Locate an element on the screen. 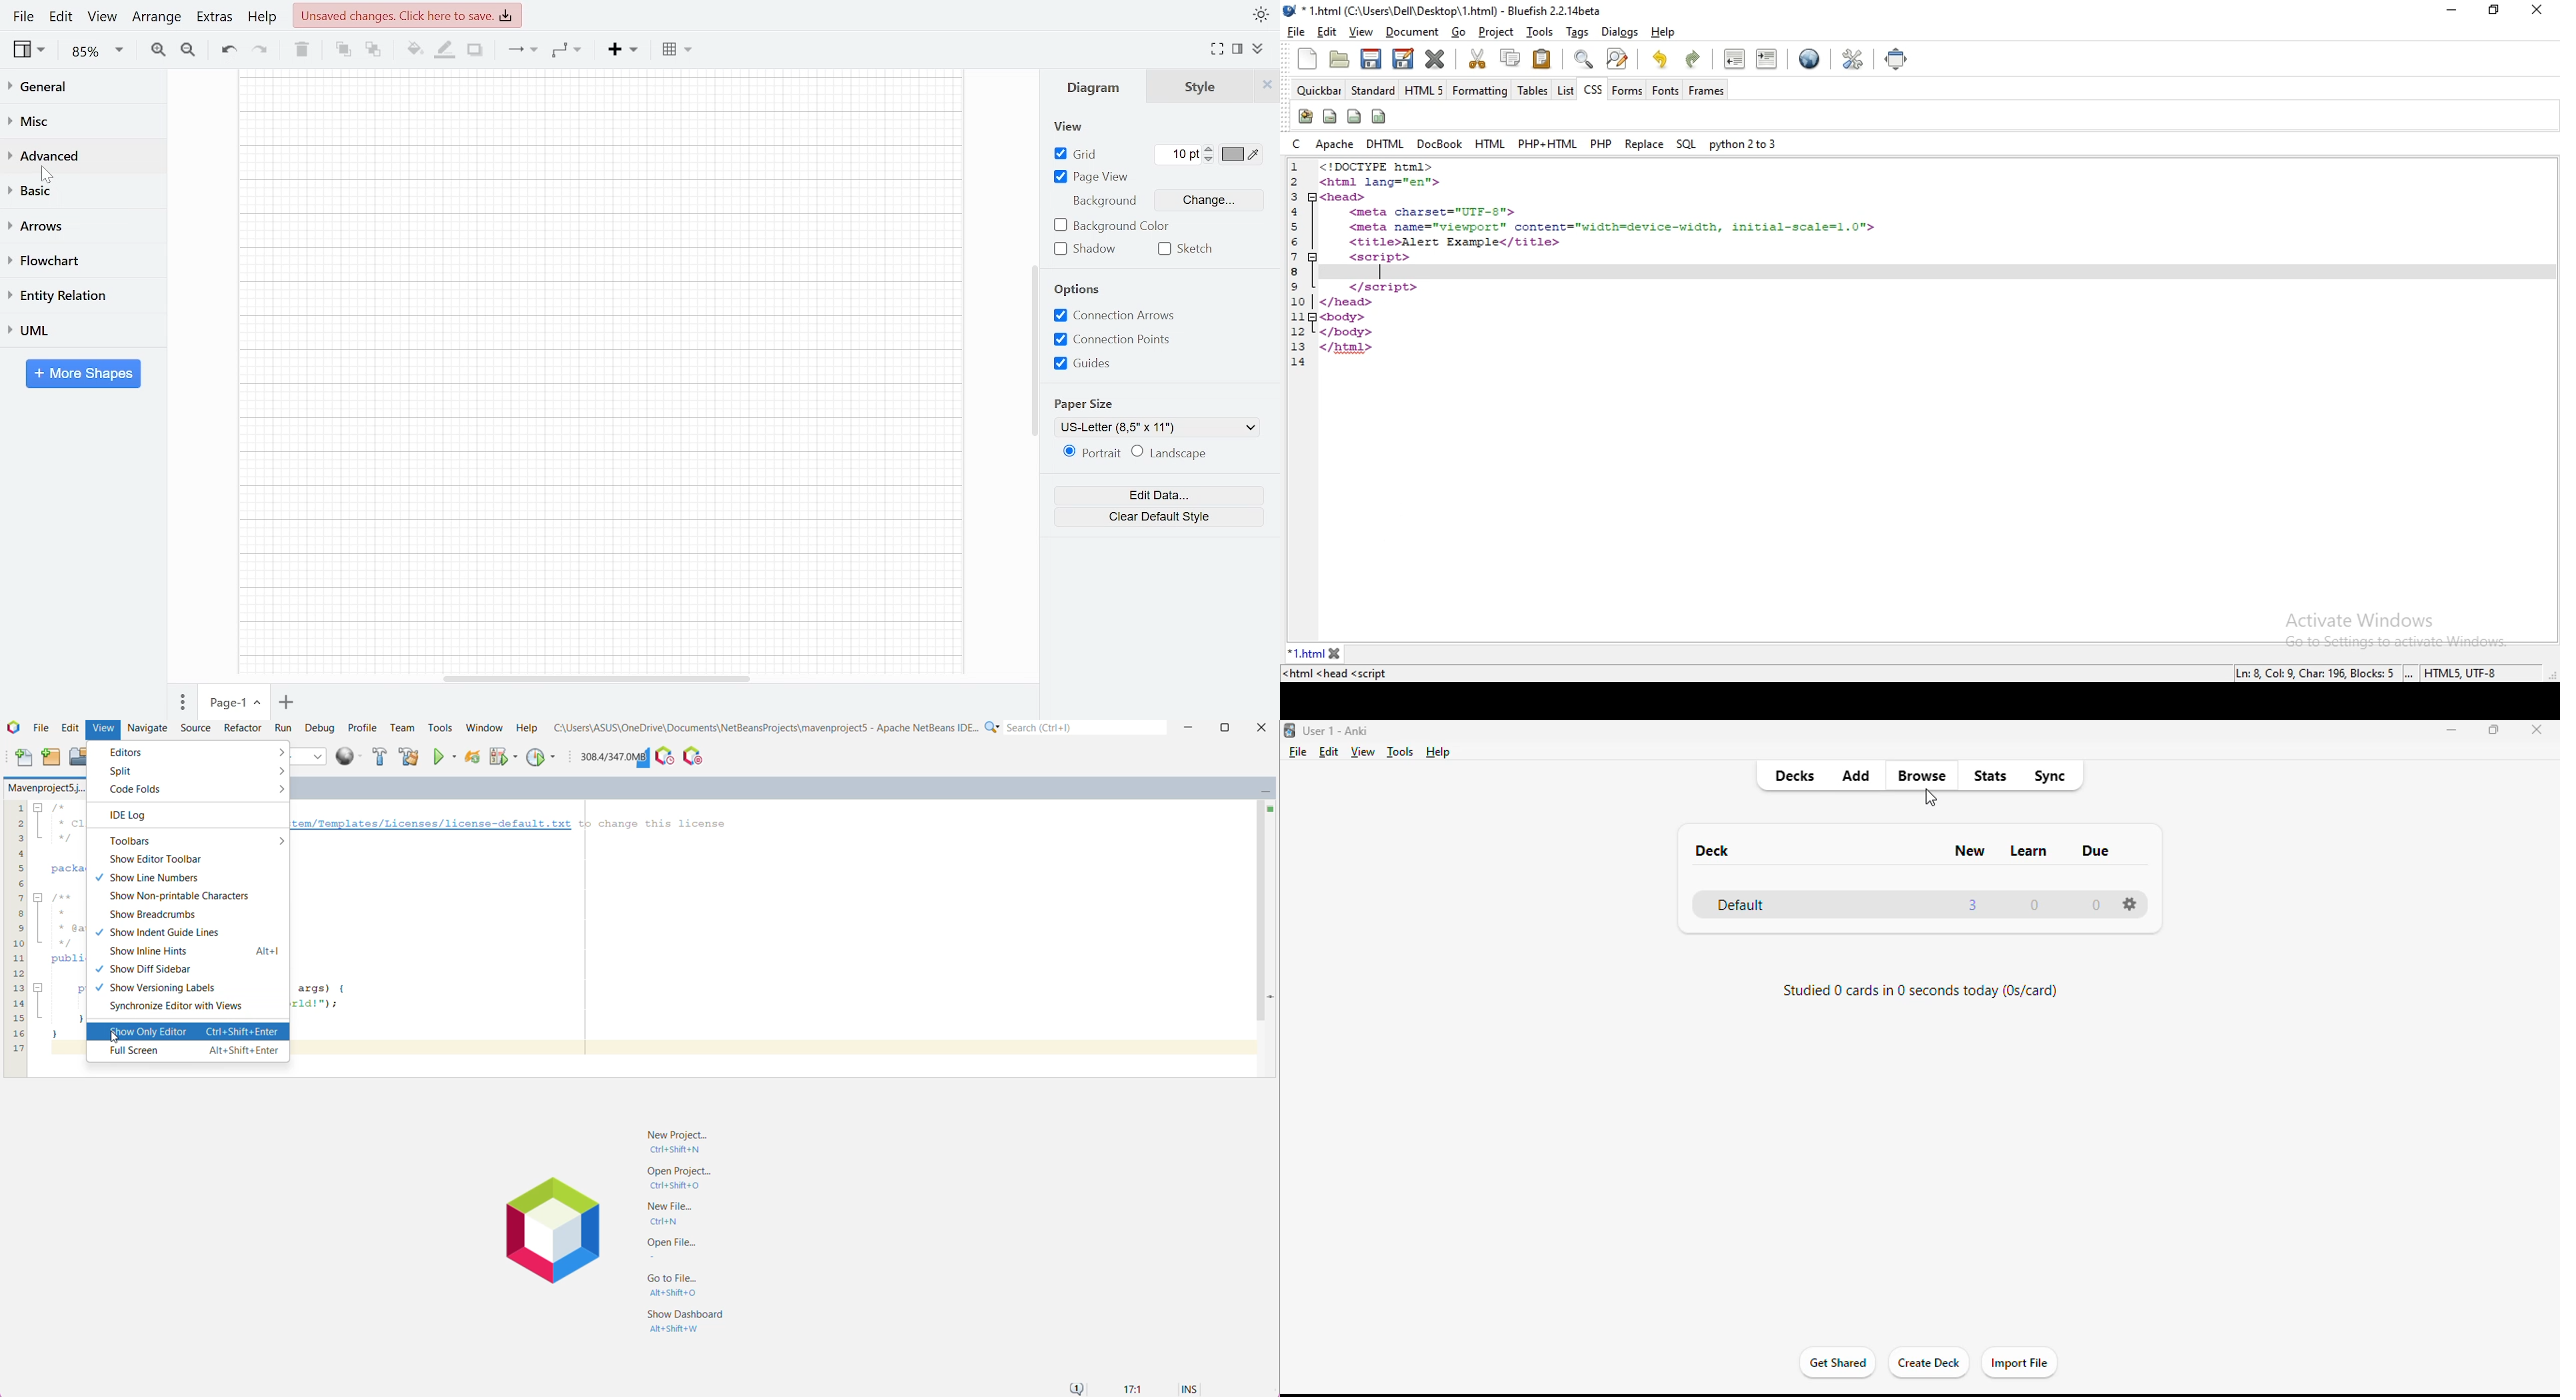 The width and height of the screenshot is (2576, 1400). 10 GRid pt is located at coordinates (1182, 154).